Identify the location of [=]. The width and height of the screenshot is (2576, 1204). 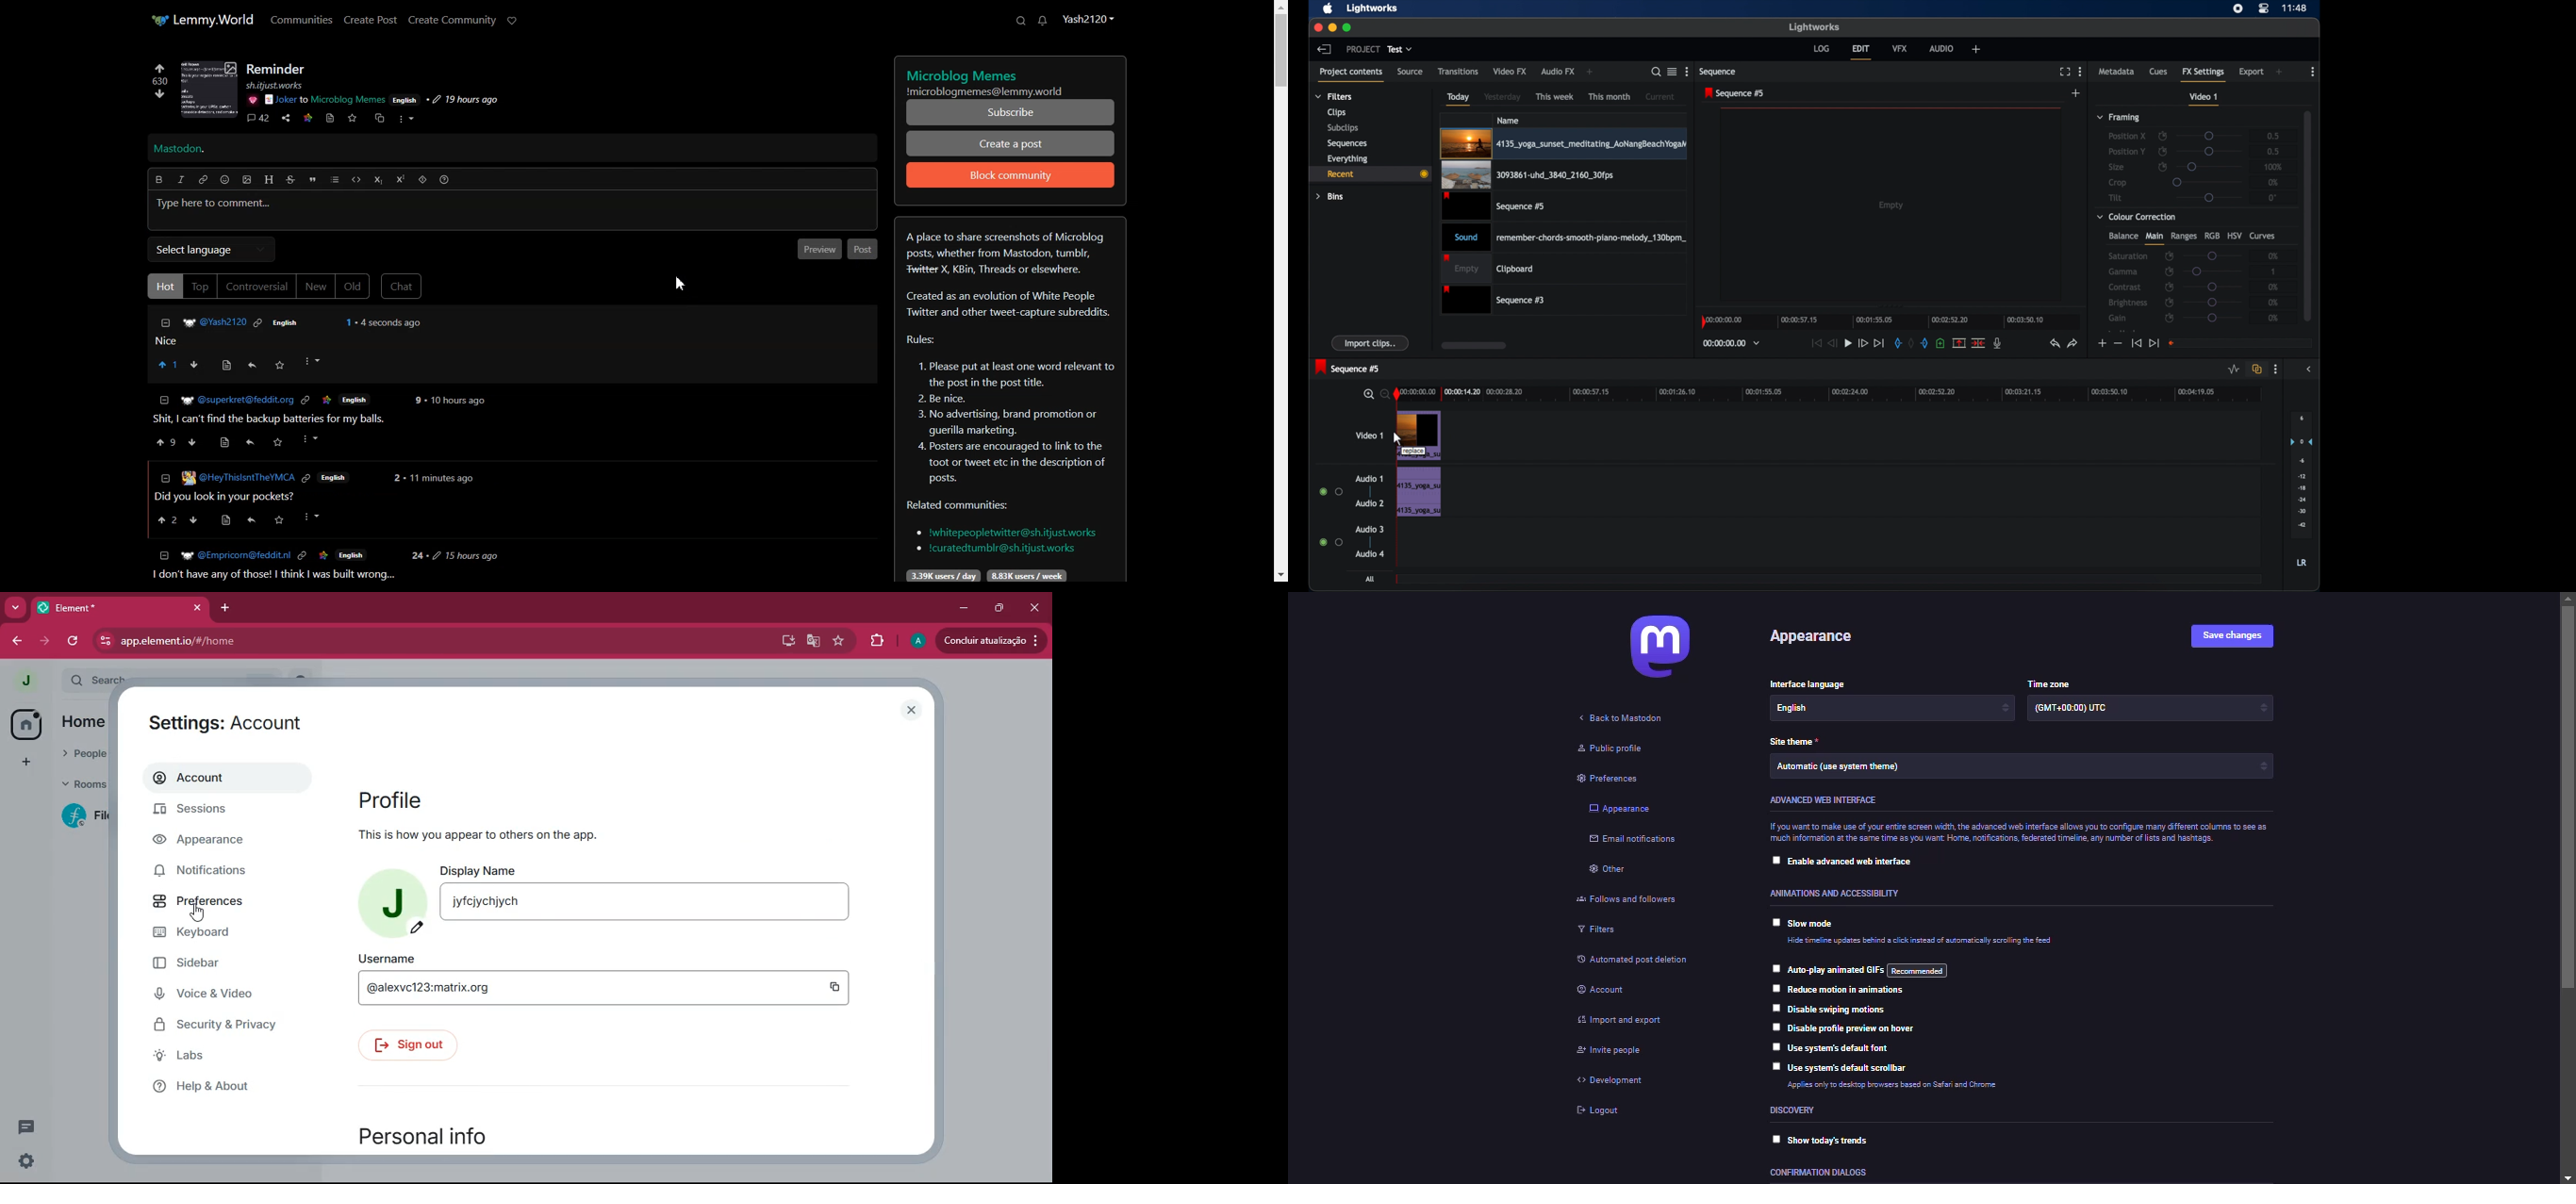
(164, 556).